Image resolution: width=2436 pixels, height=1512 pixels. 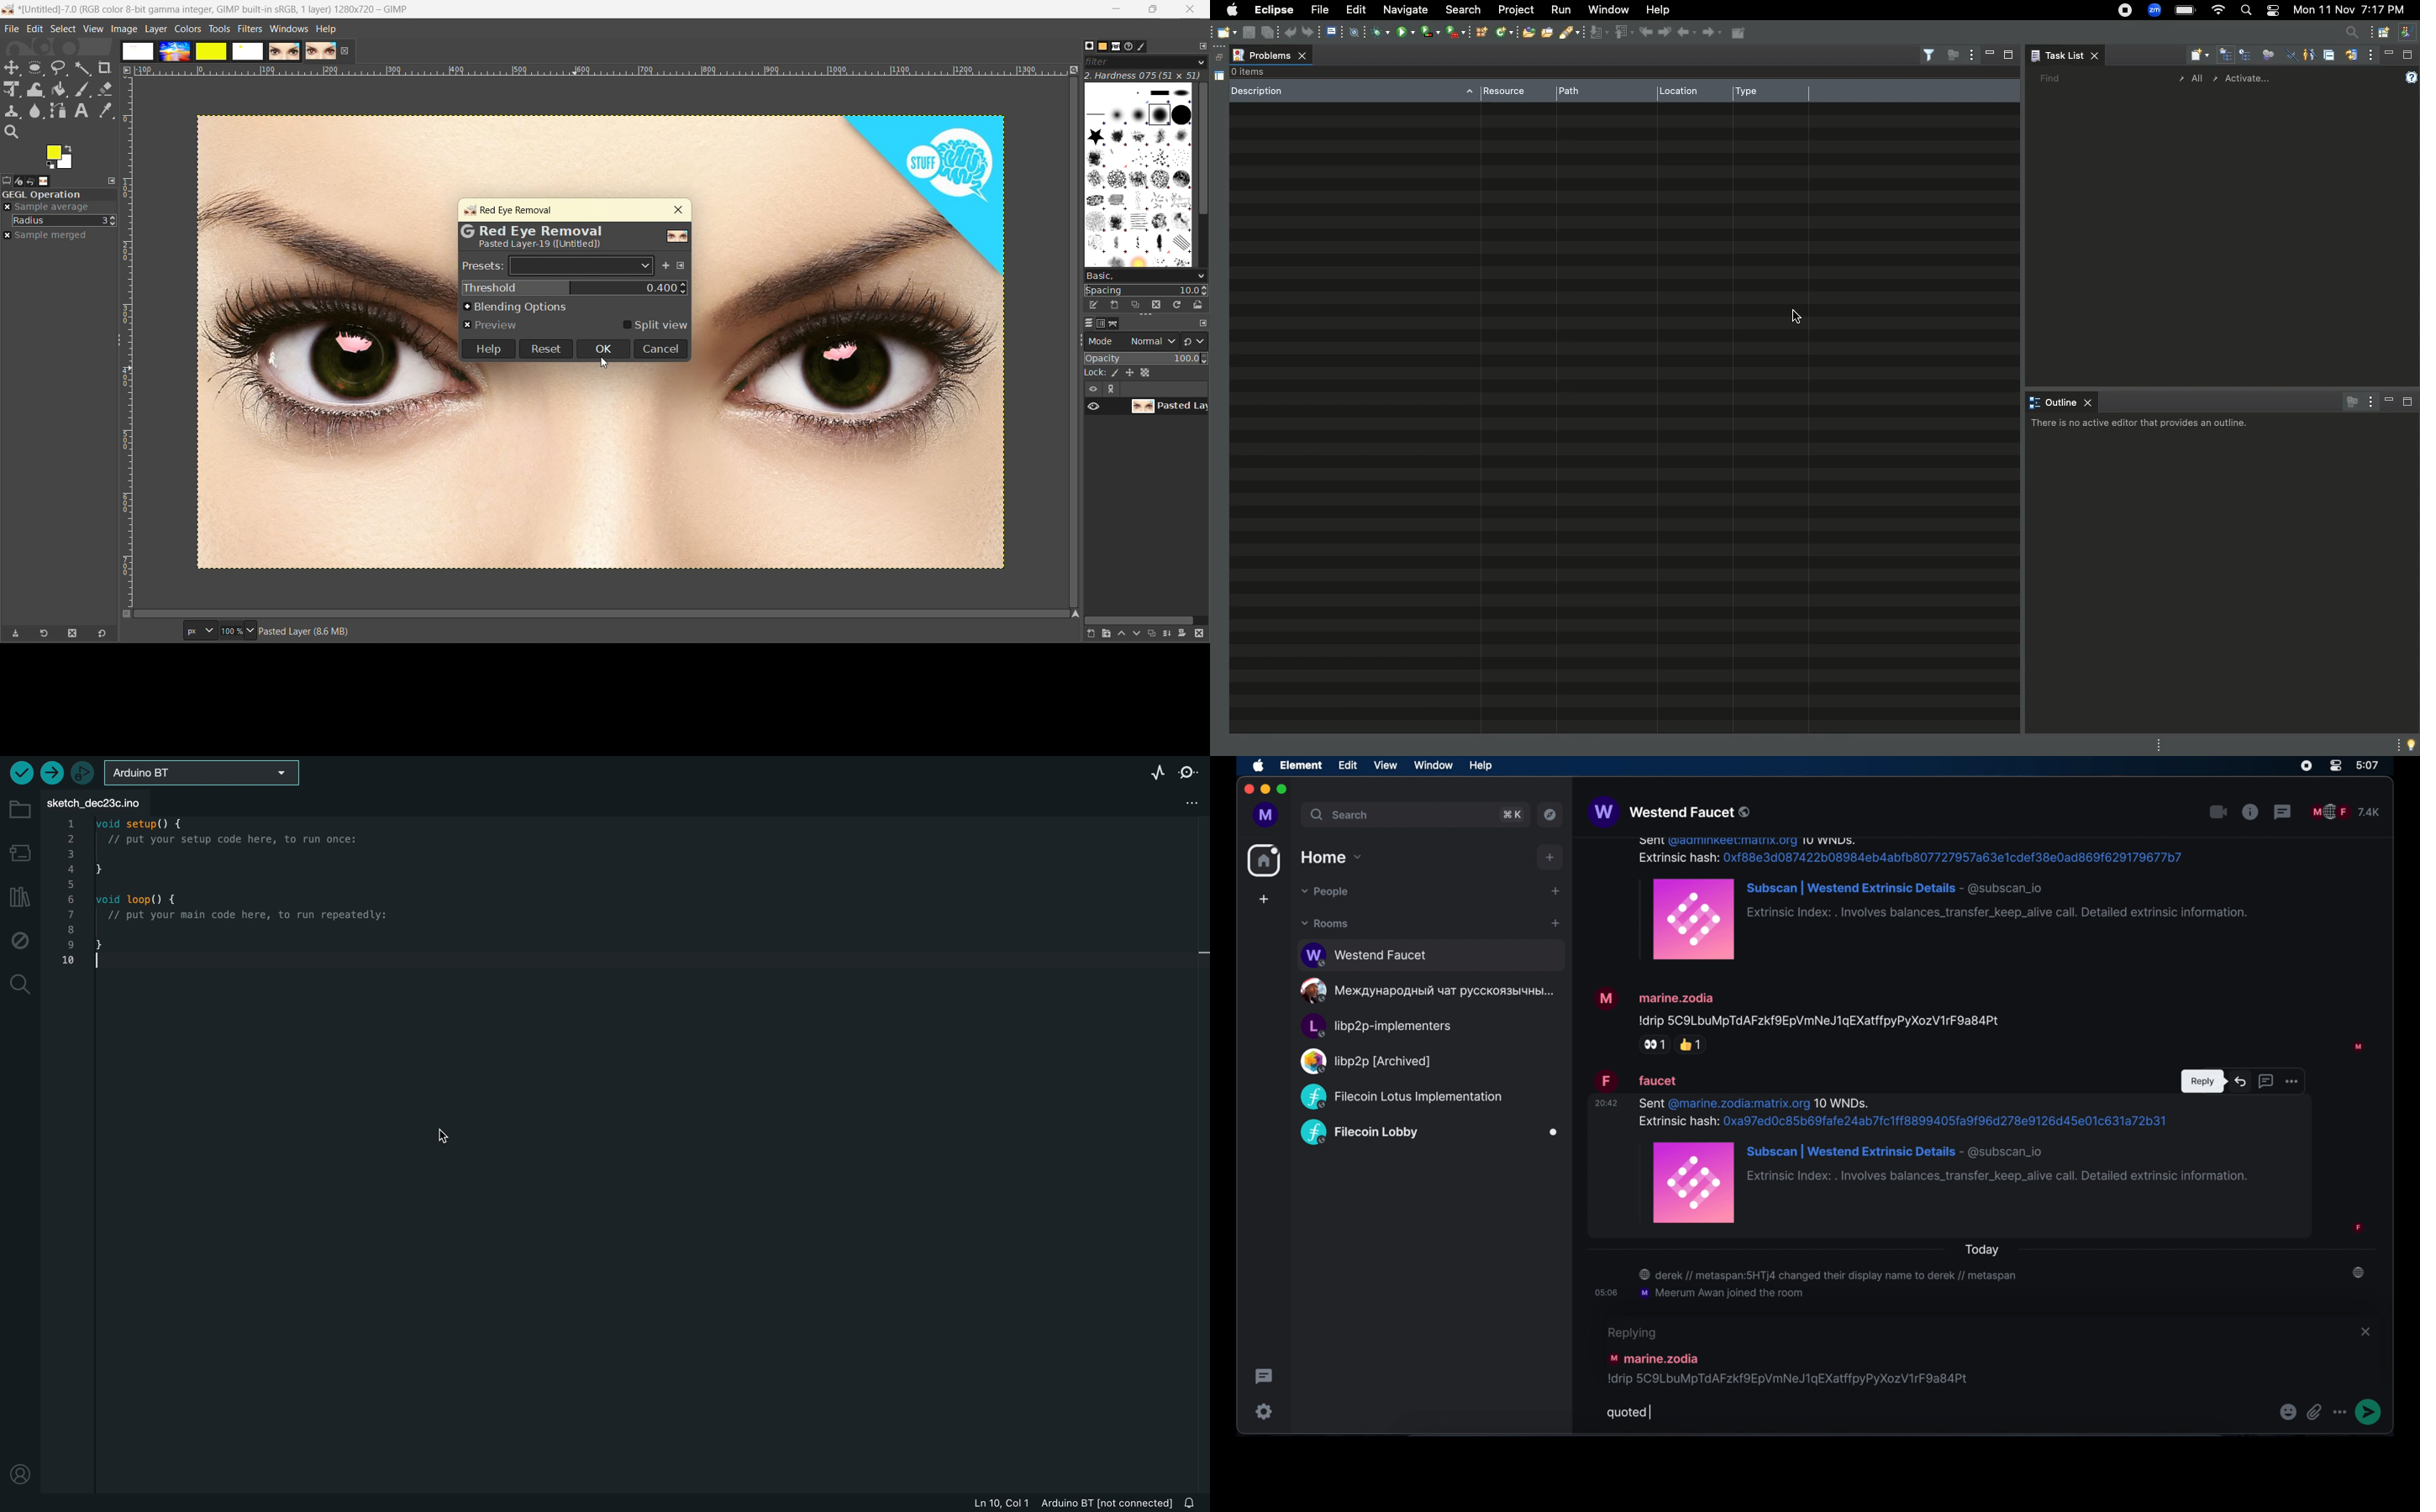 I want to click on message, so click(x=1785, y=1359).